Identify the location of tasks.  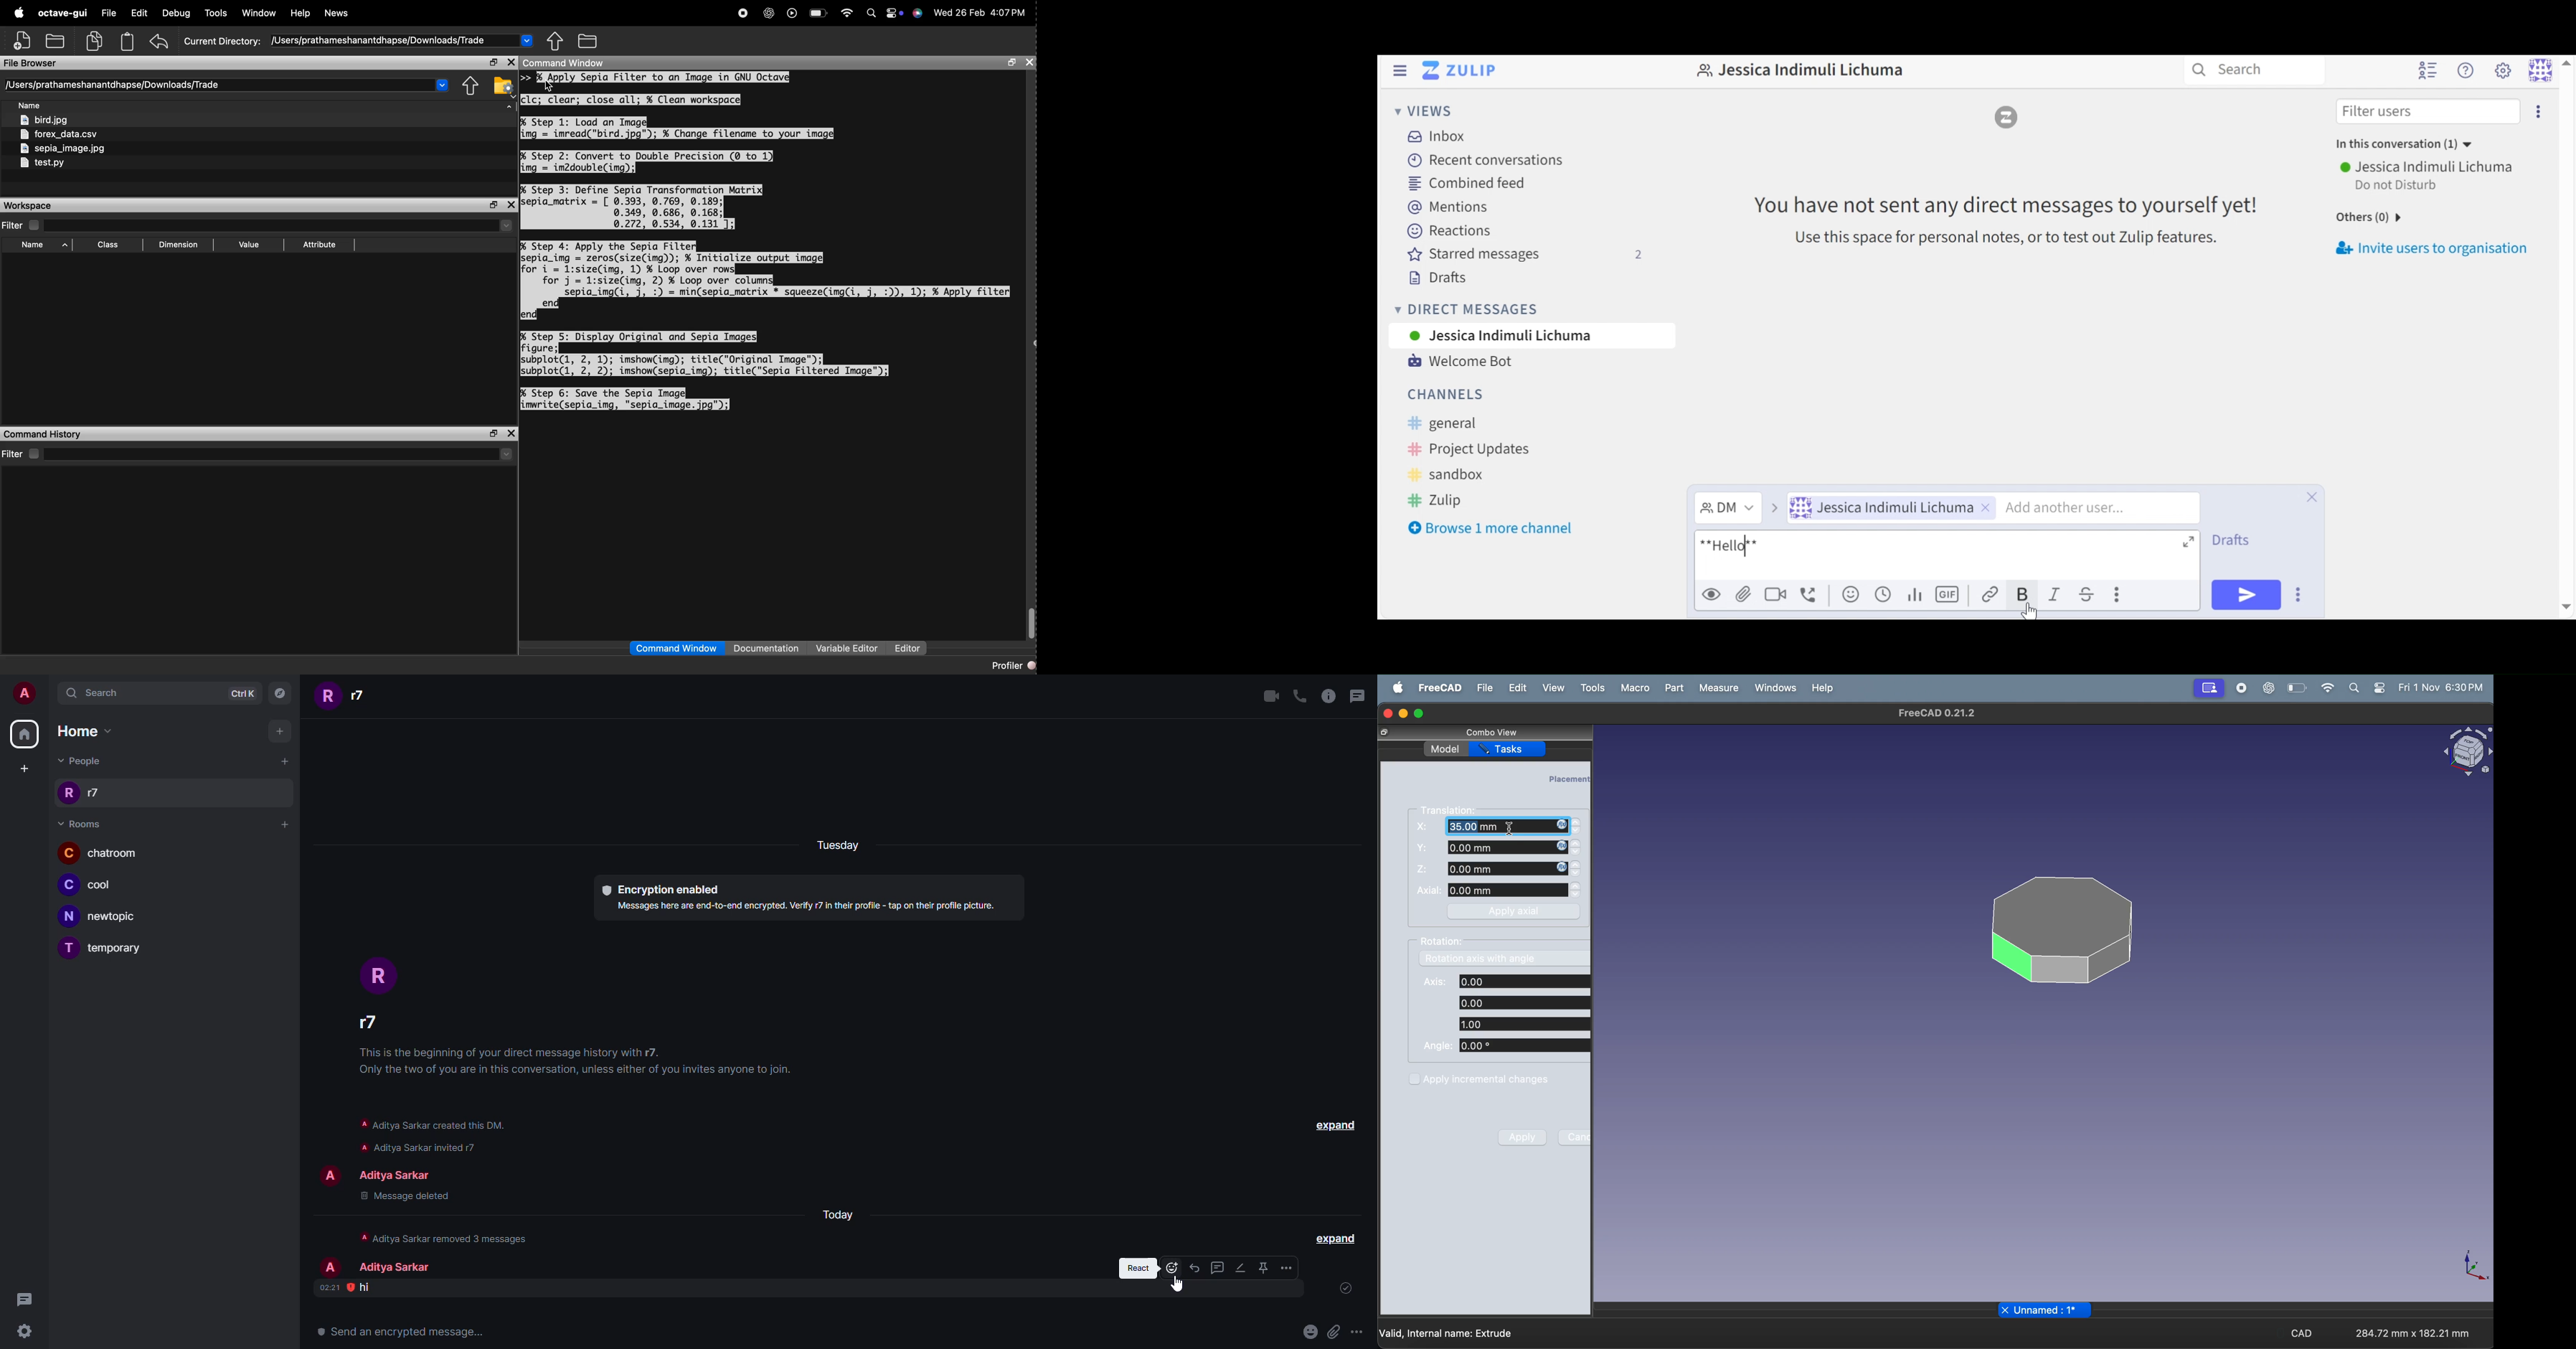
(1511, 749).